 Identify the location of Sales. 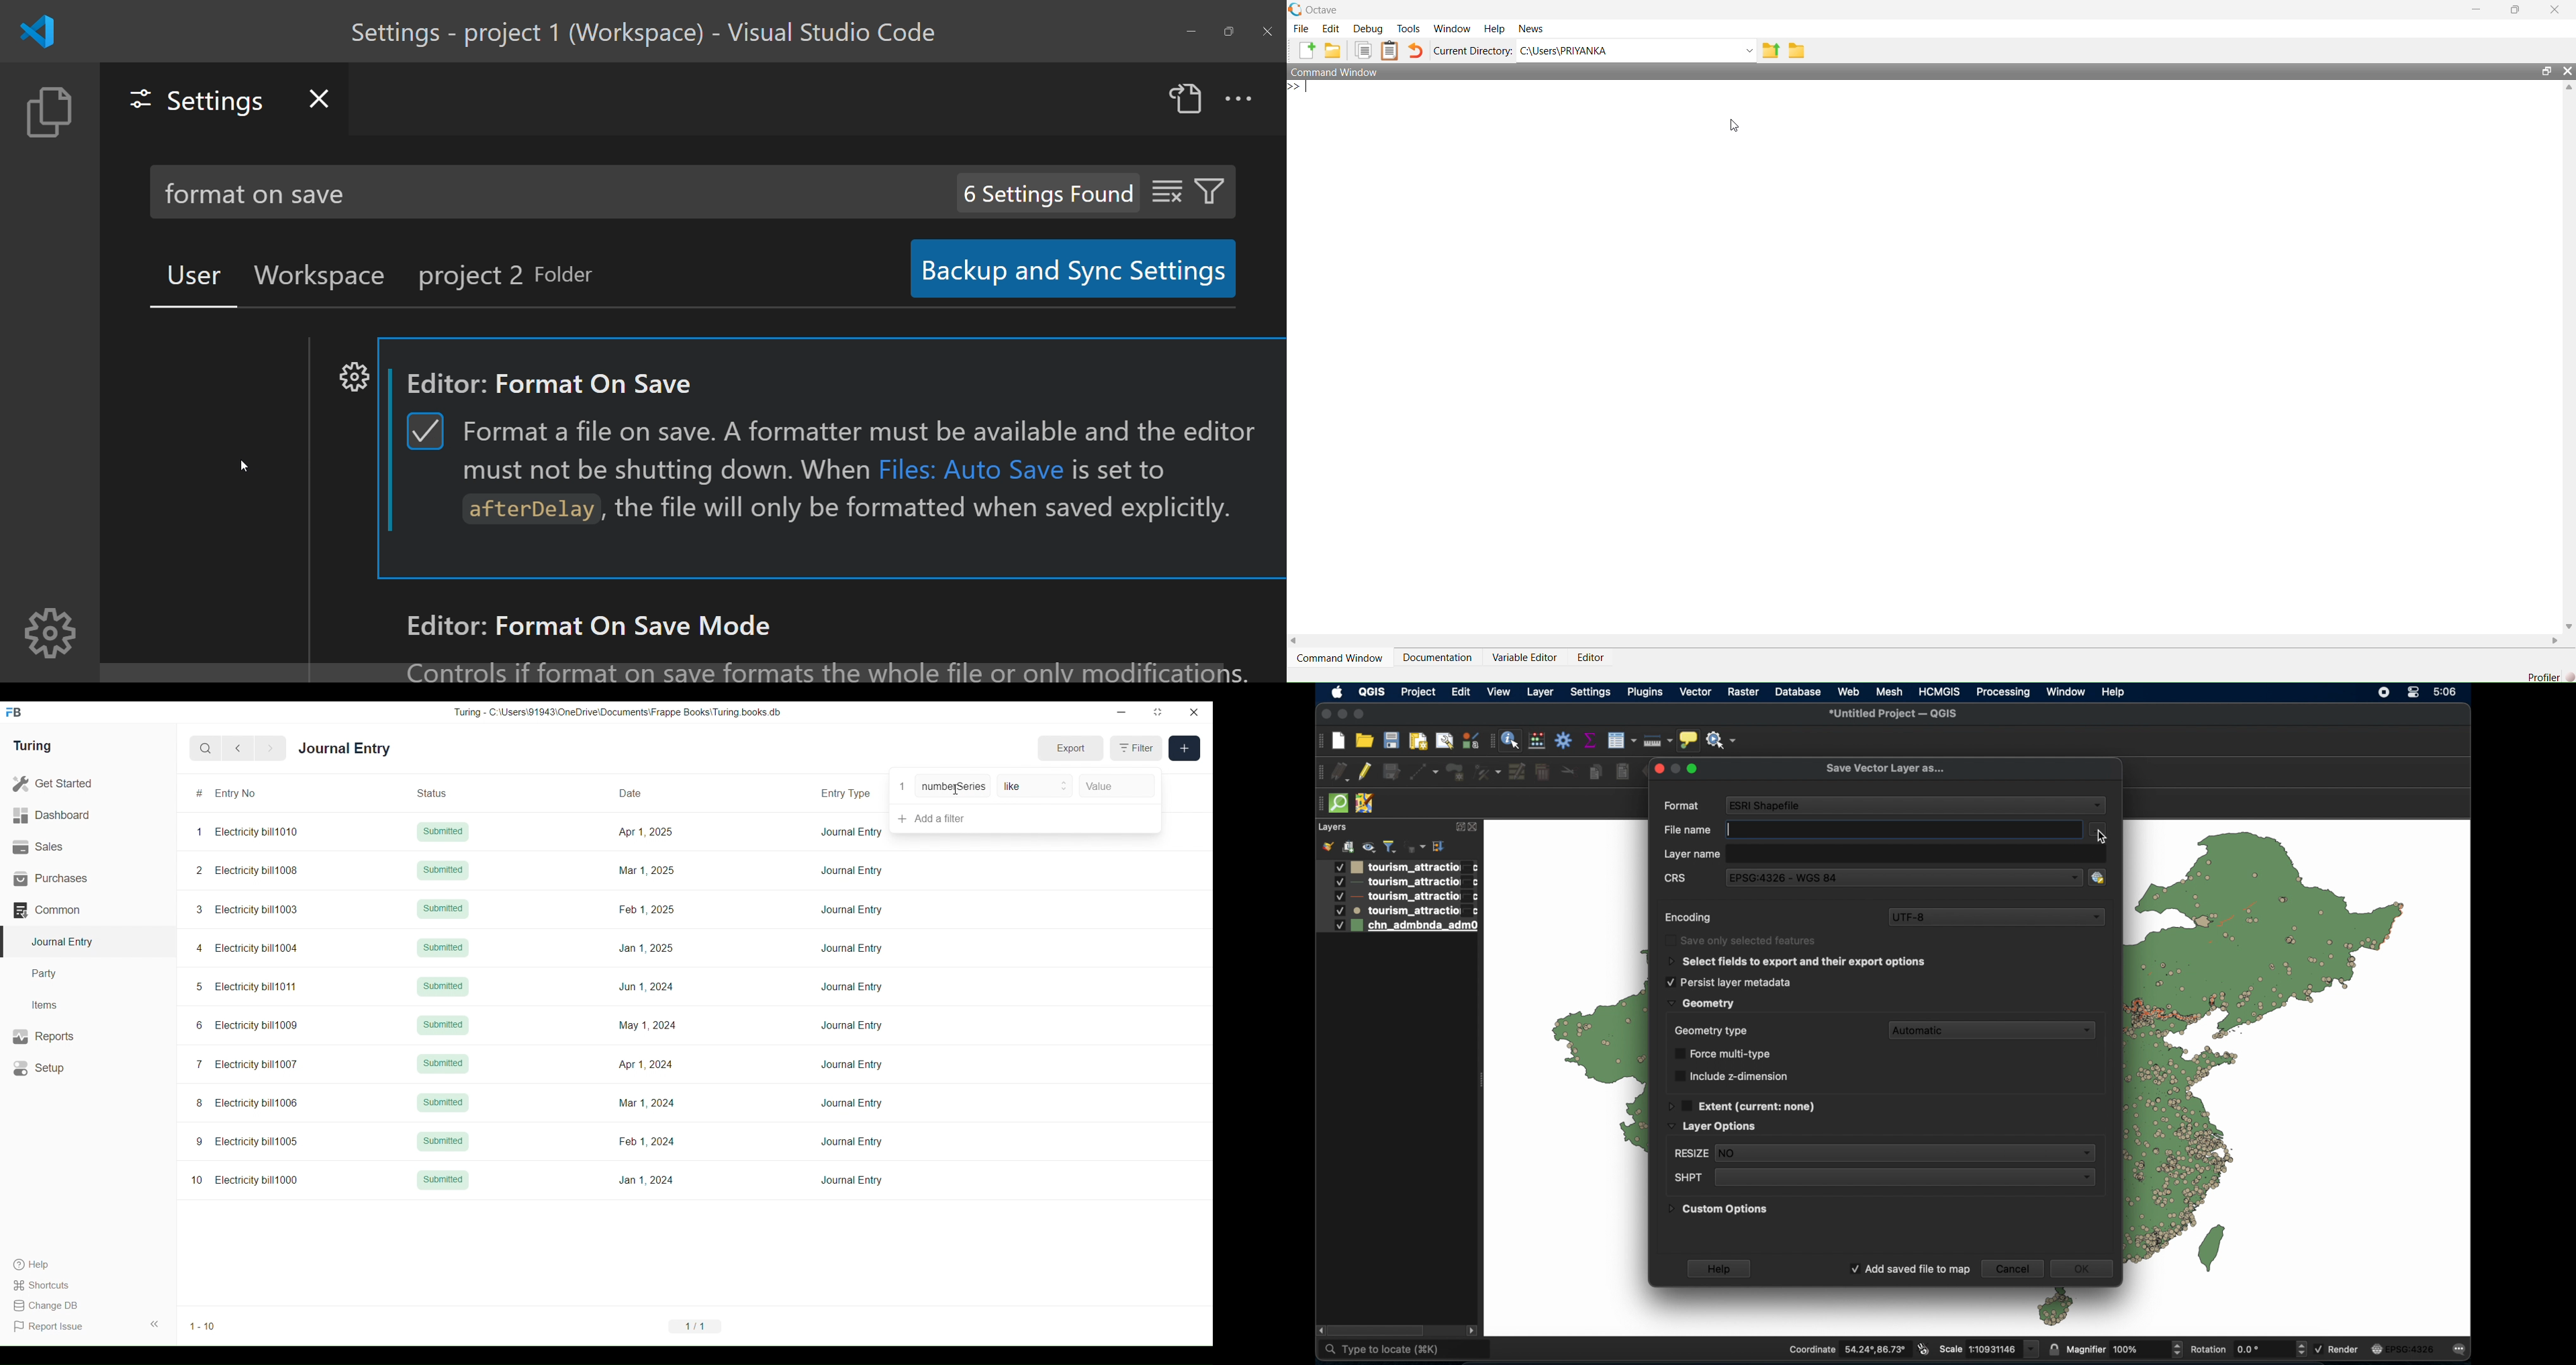
(88, 847).